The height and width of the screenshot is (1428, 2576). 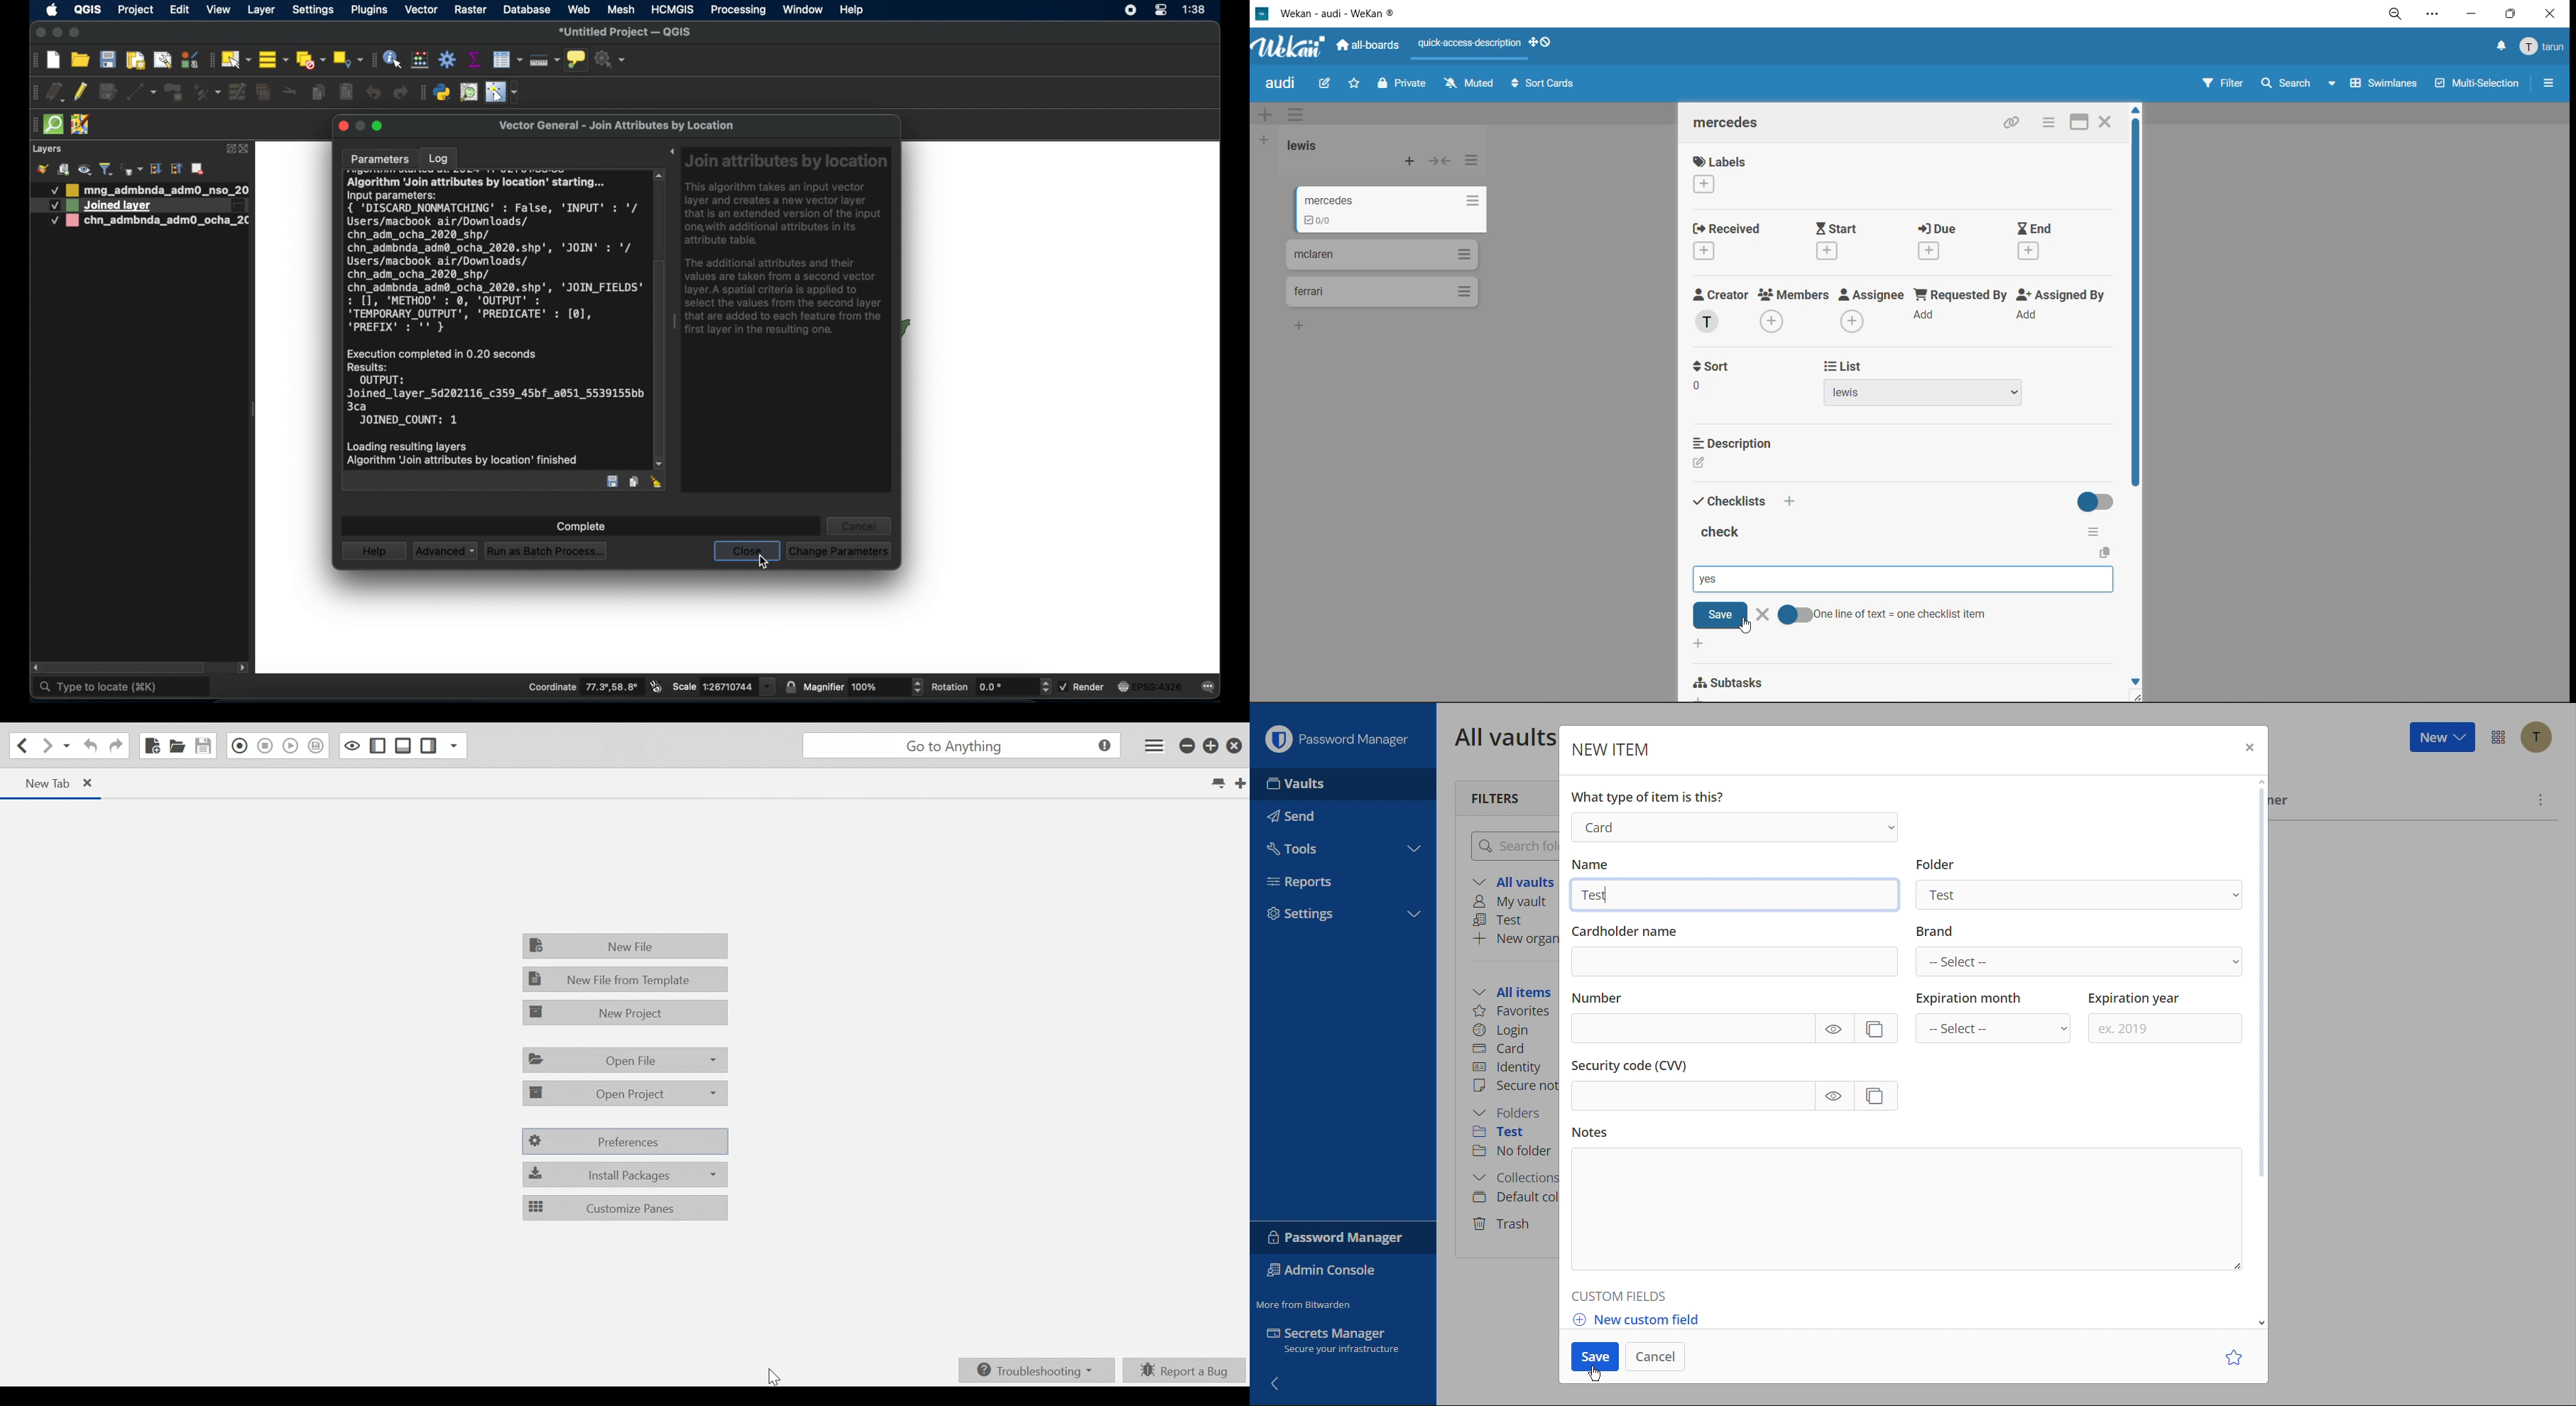 What do you see at coordinates (106, 169) in the screenshot?
I see `filter legend` at bounding box center [106, 169].